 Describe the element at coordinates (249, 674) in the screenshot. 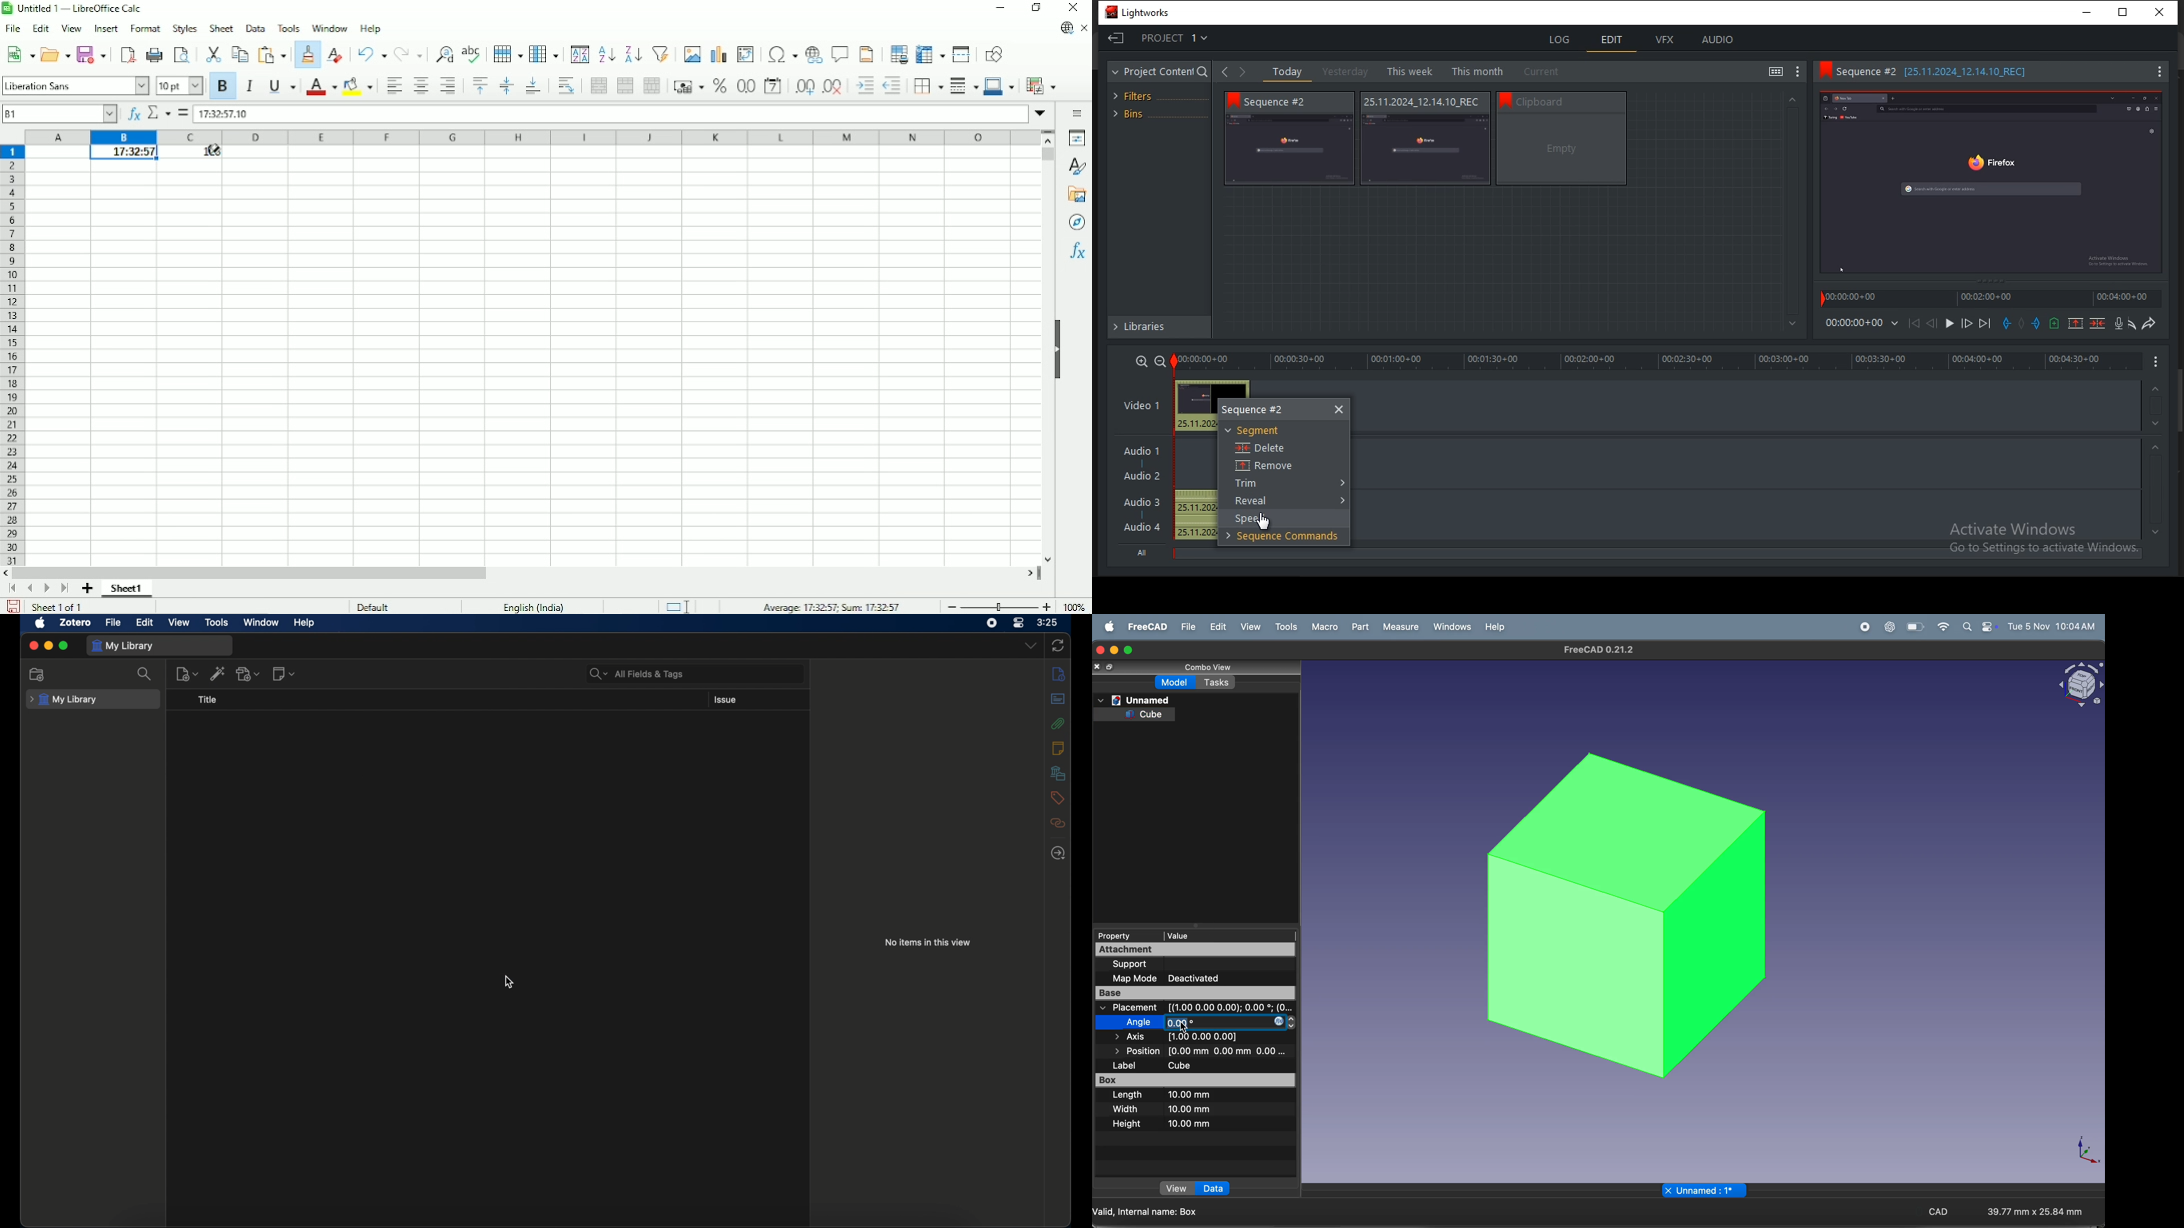

I see `add attachments` at that location.